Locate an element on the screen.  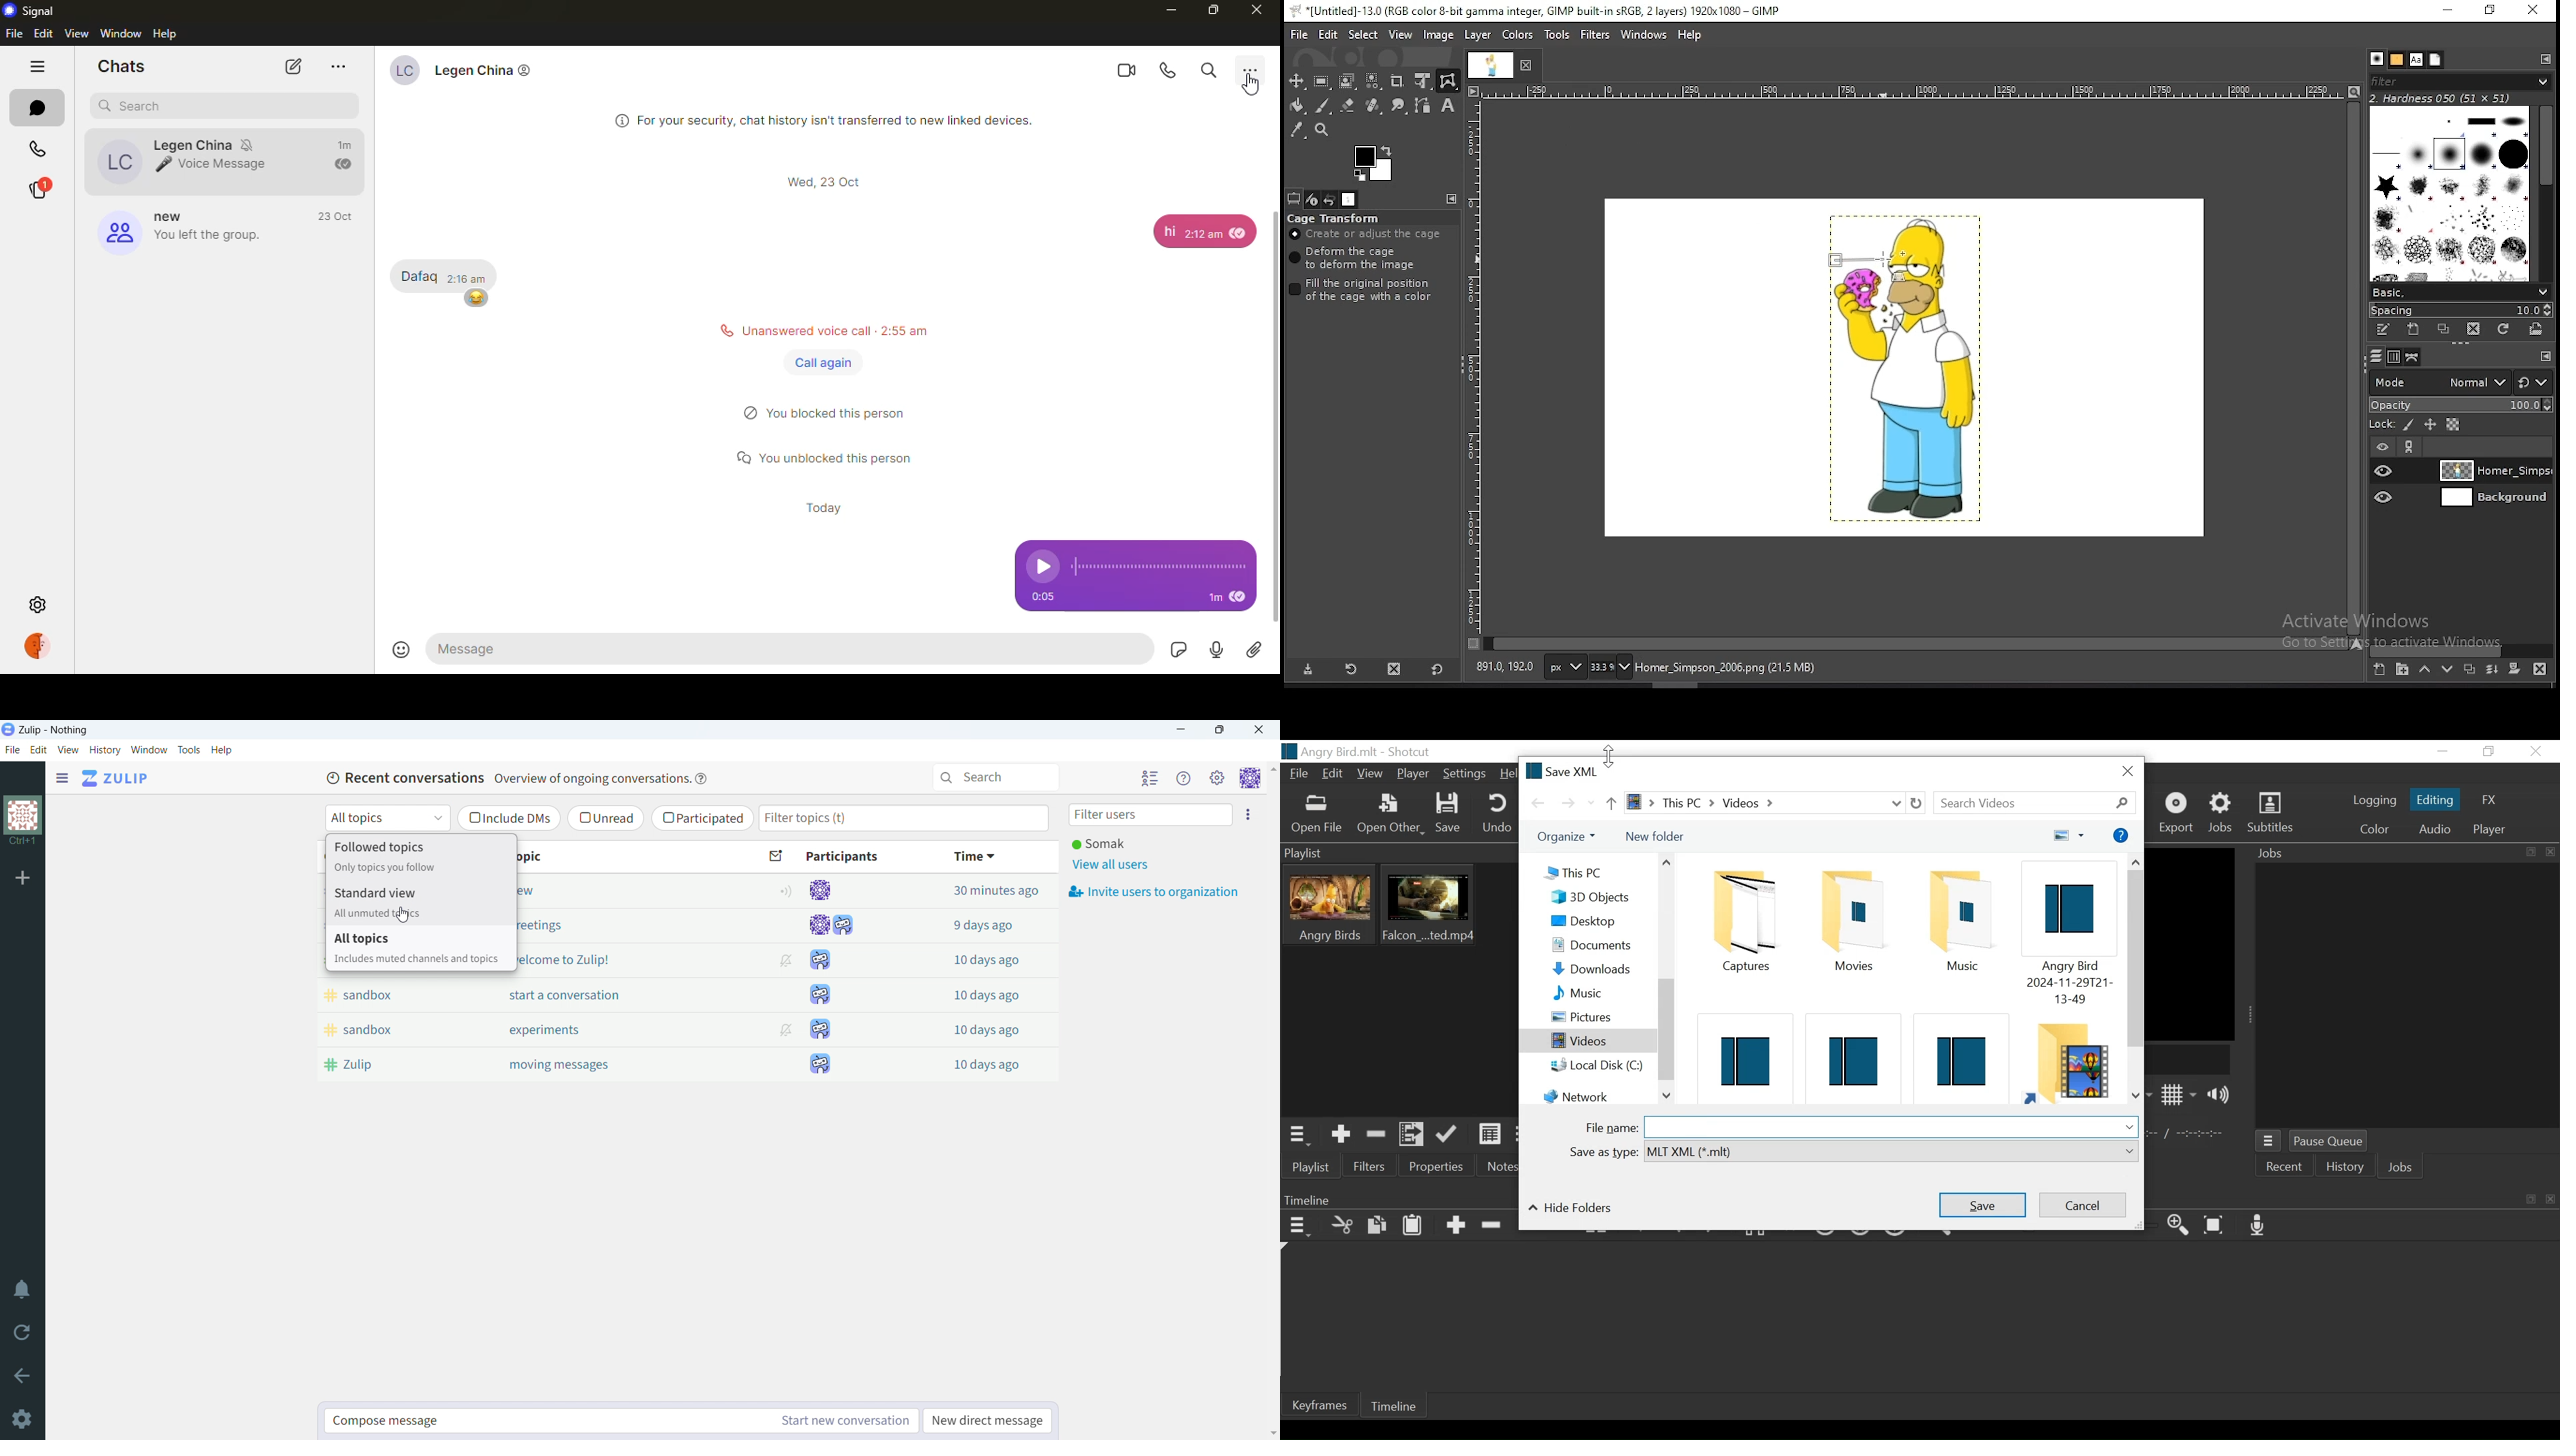
scroll bar is located at coordinates (2544, 190).